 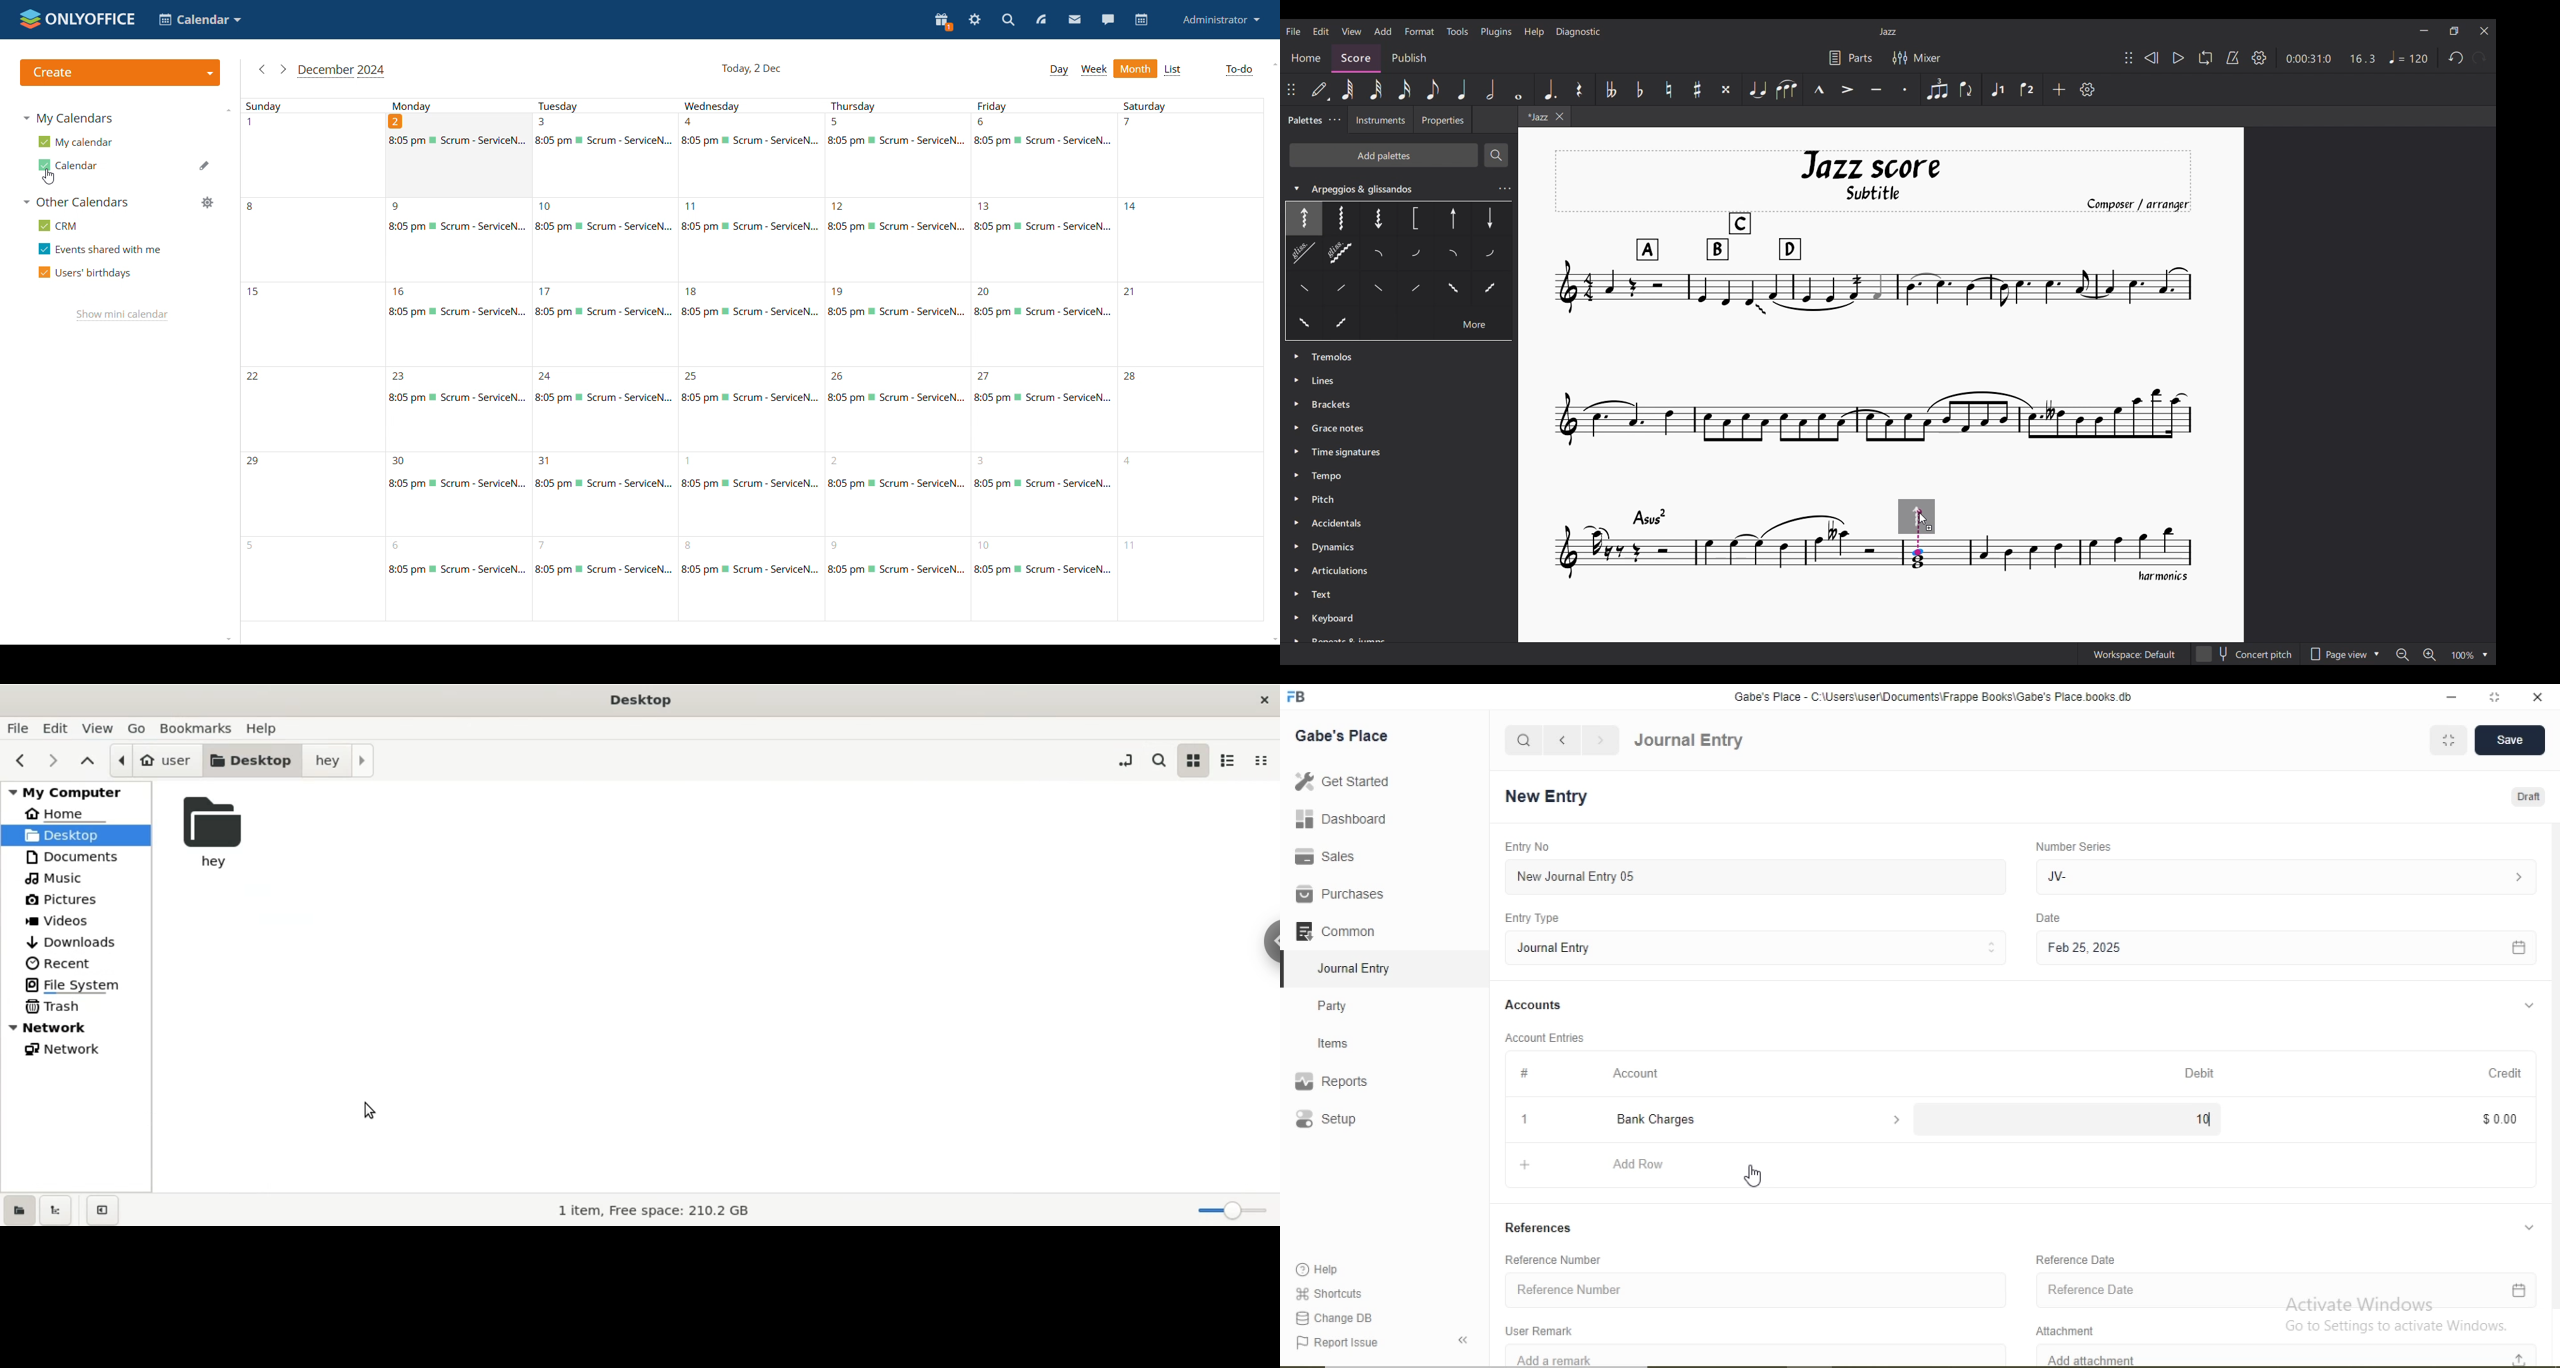 What do you see at coordinates (1748, 1119) in the screenshot?
I see `Bank Charges` at bounding box center [1748, 1119].